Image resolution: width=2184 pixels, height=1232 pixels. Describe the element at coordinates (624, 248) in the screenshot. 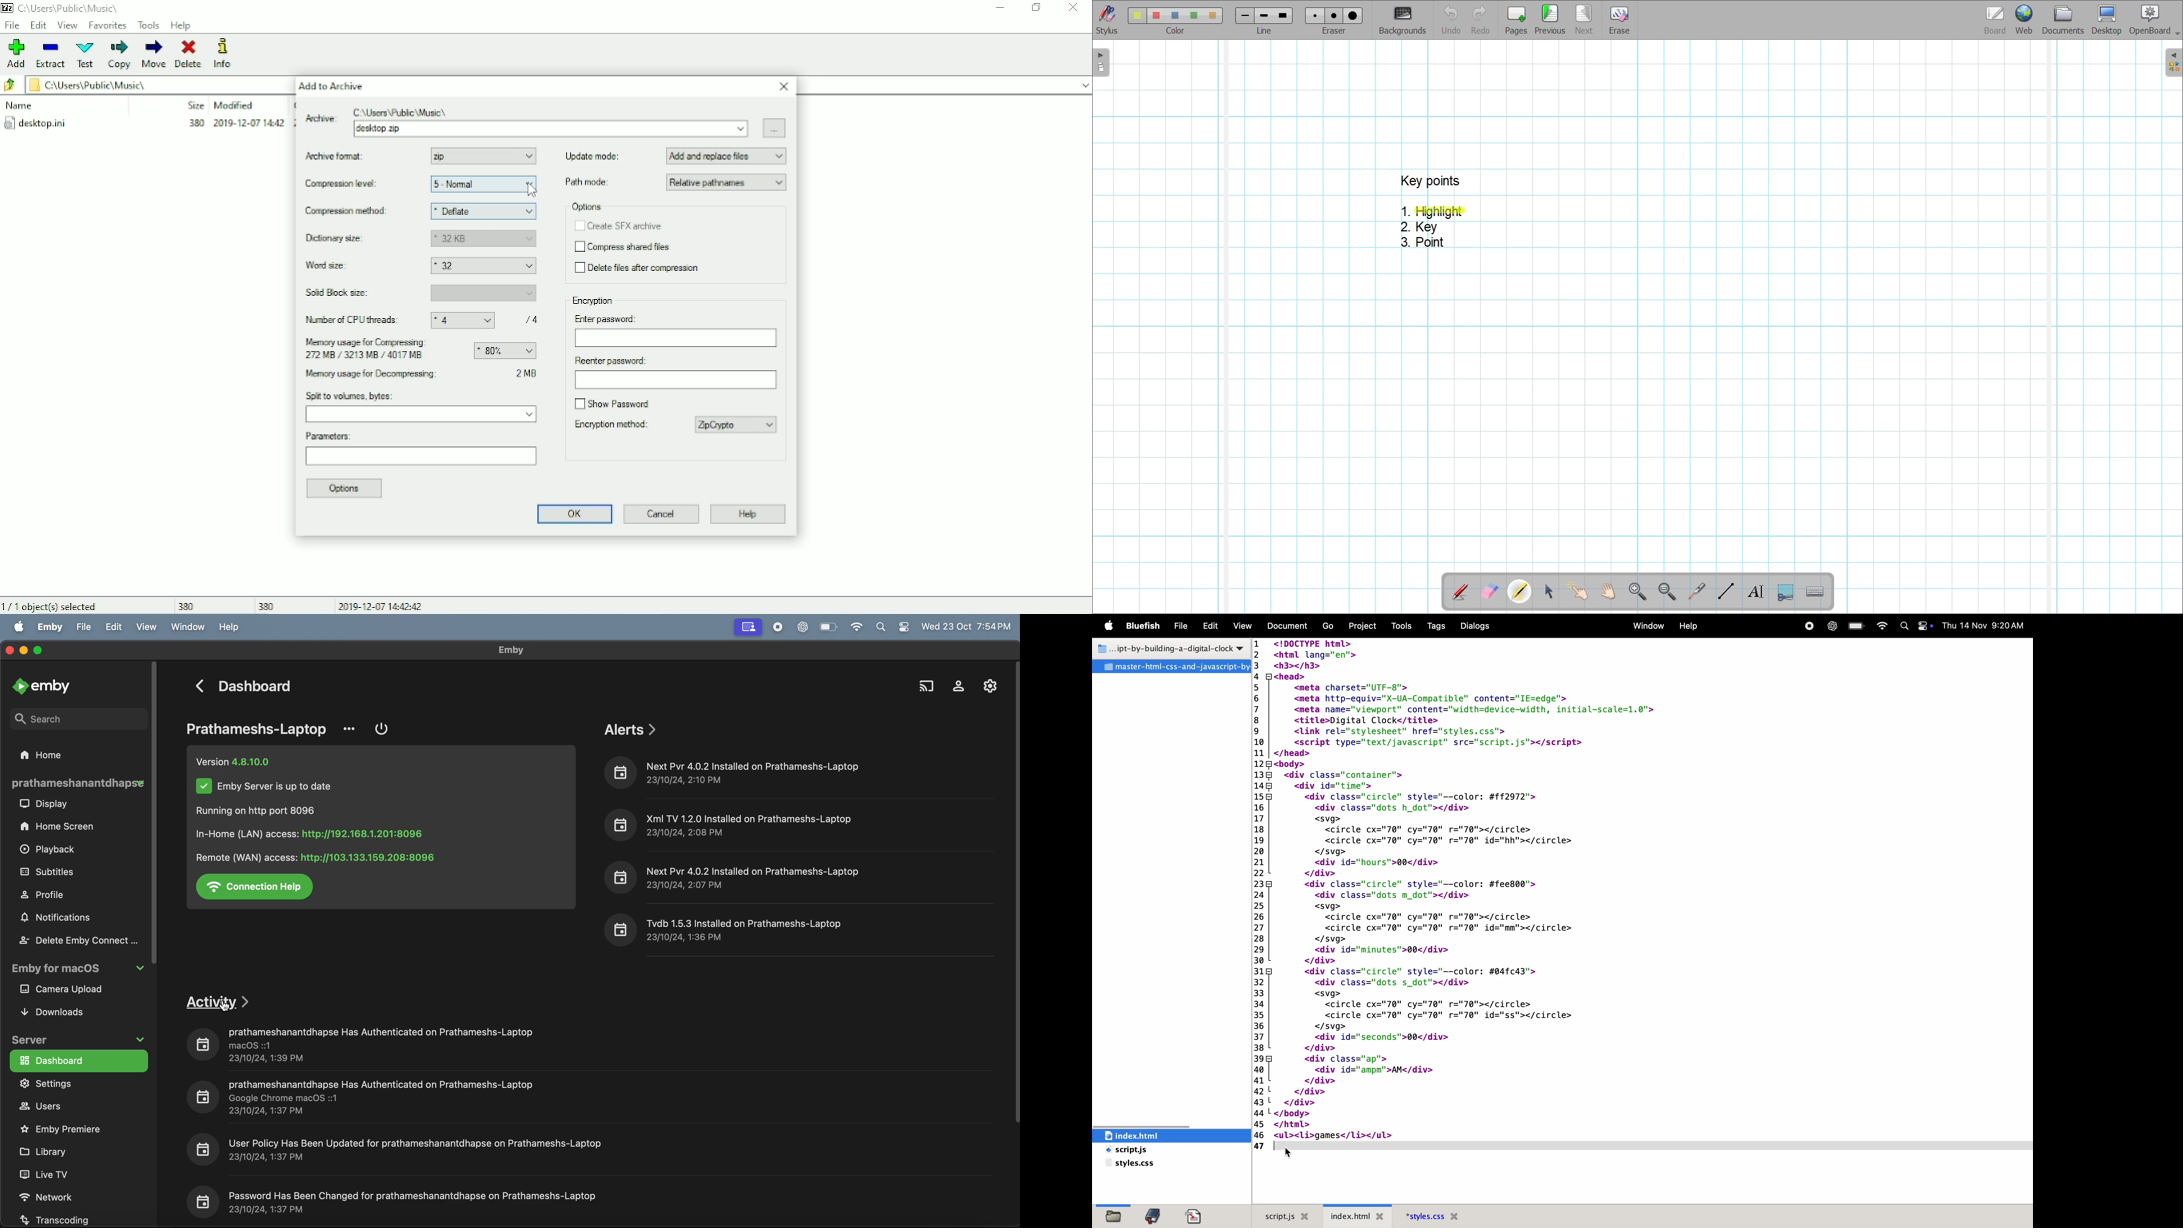

I see `Compress shared files` at that location.